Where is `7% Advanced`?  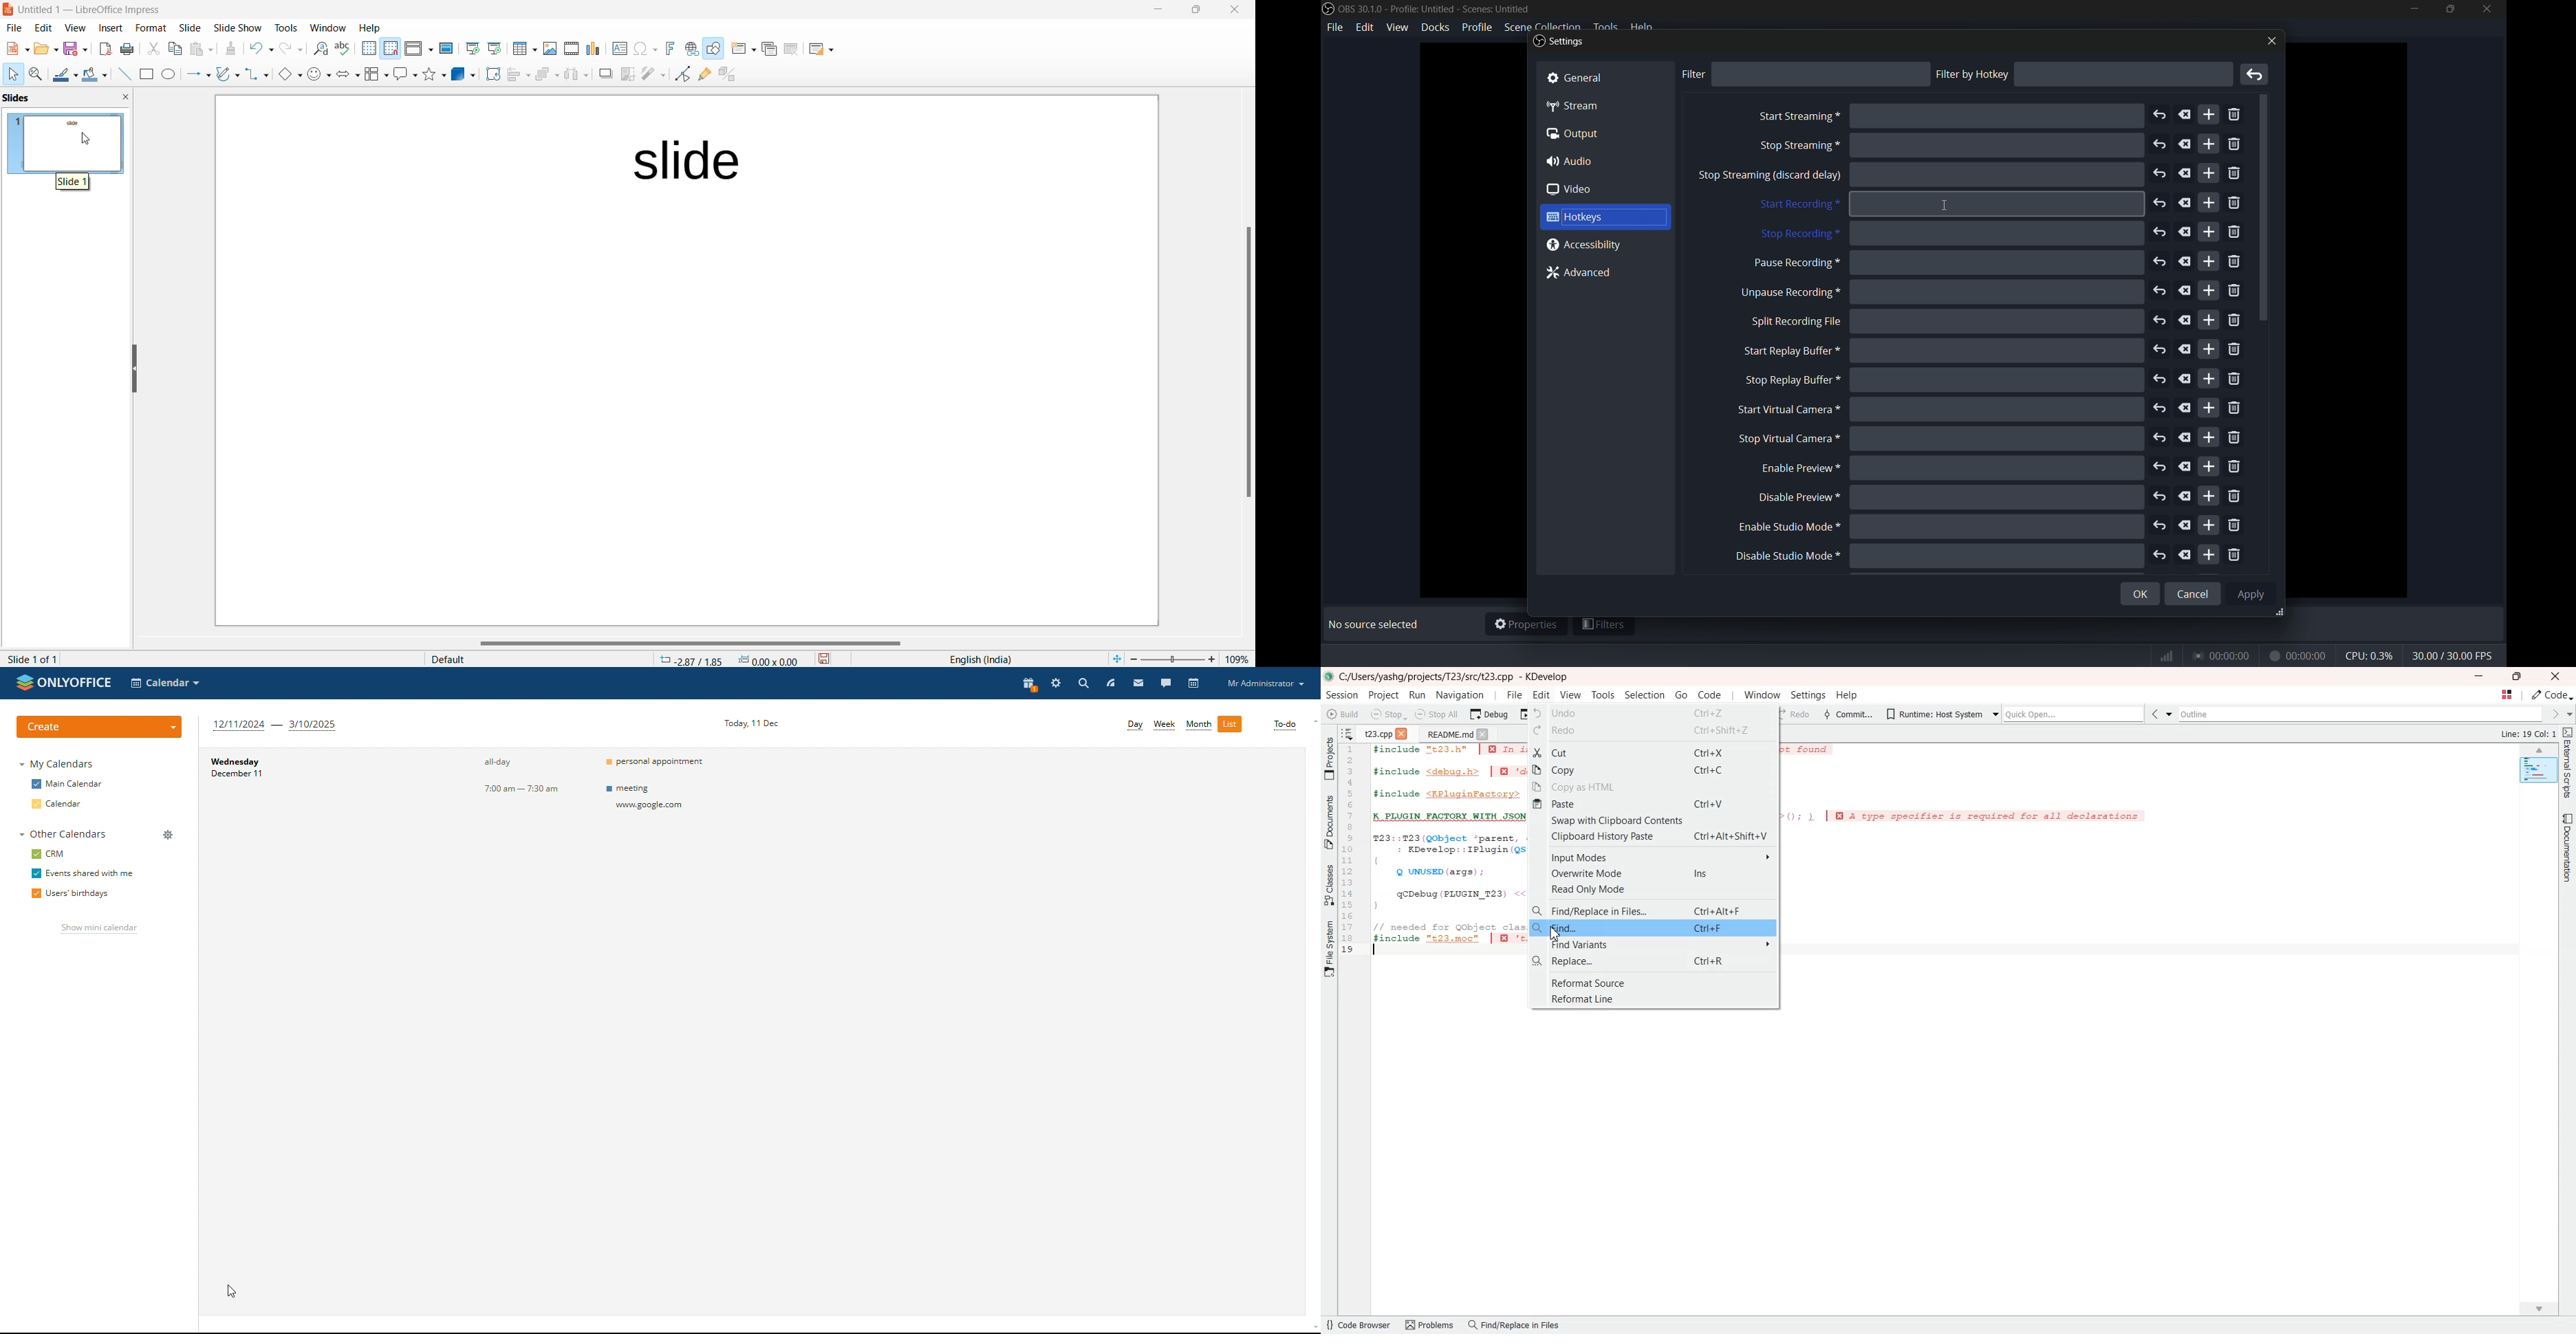
7% Advanced is located at coordinates (1584, 274).